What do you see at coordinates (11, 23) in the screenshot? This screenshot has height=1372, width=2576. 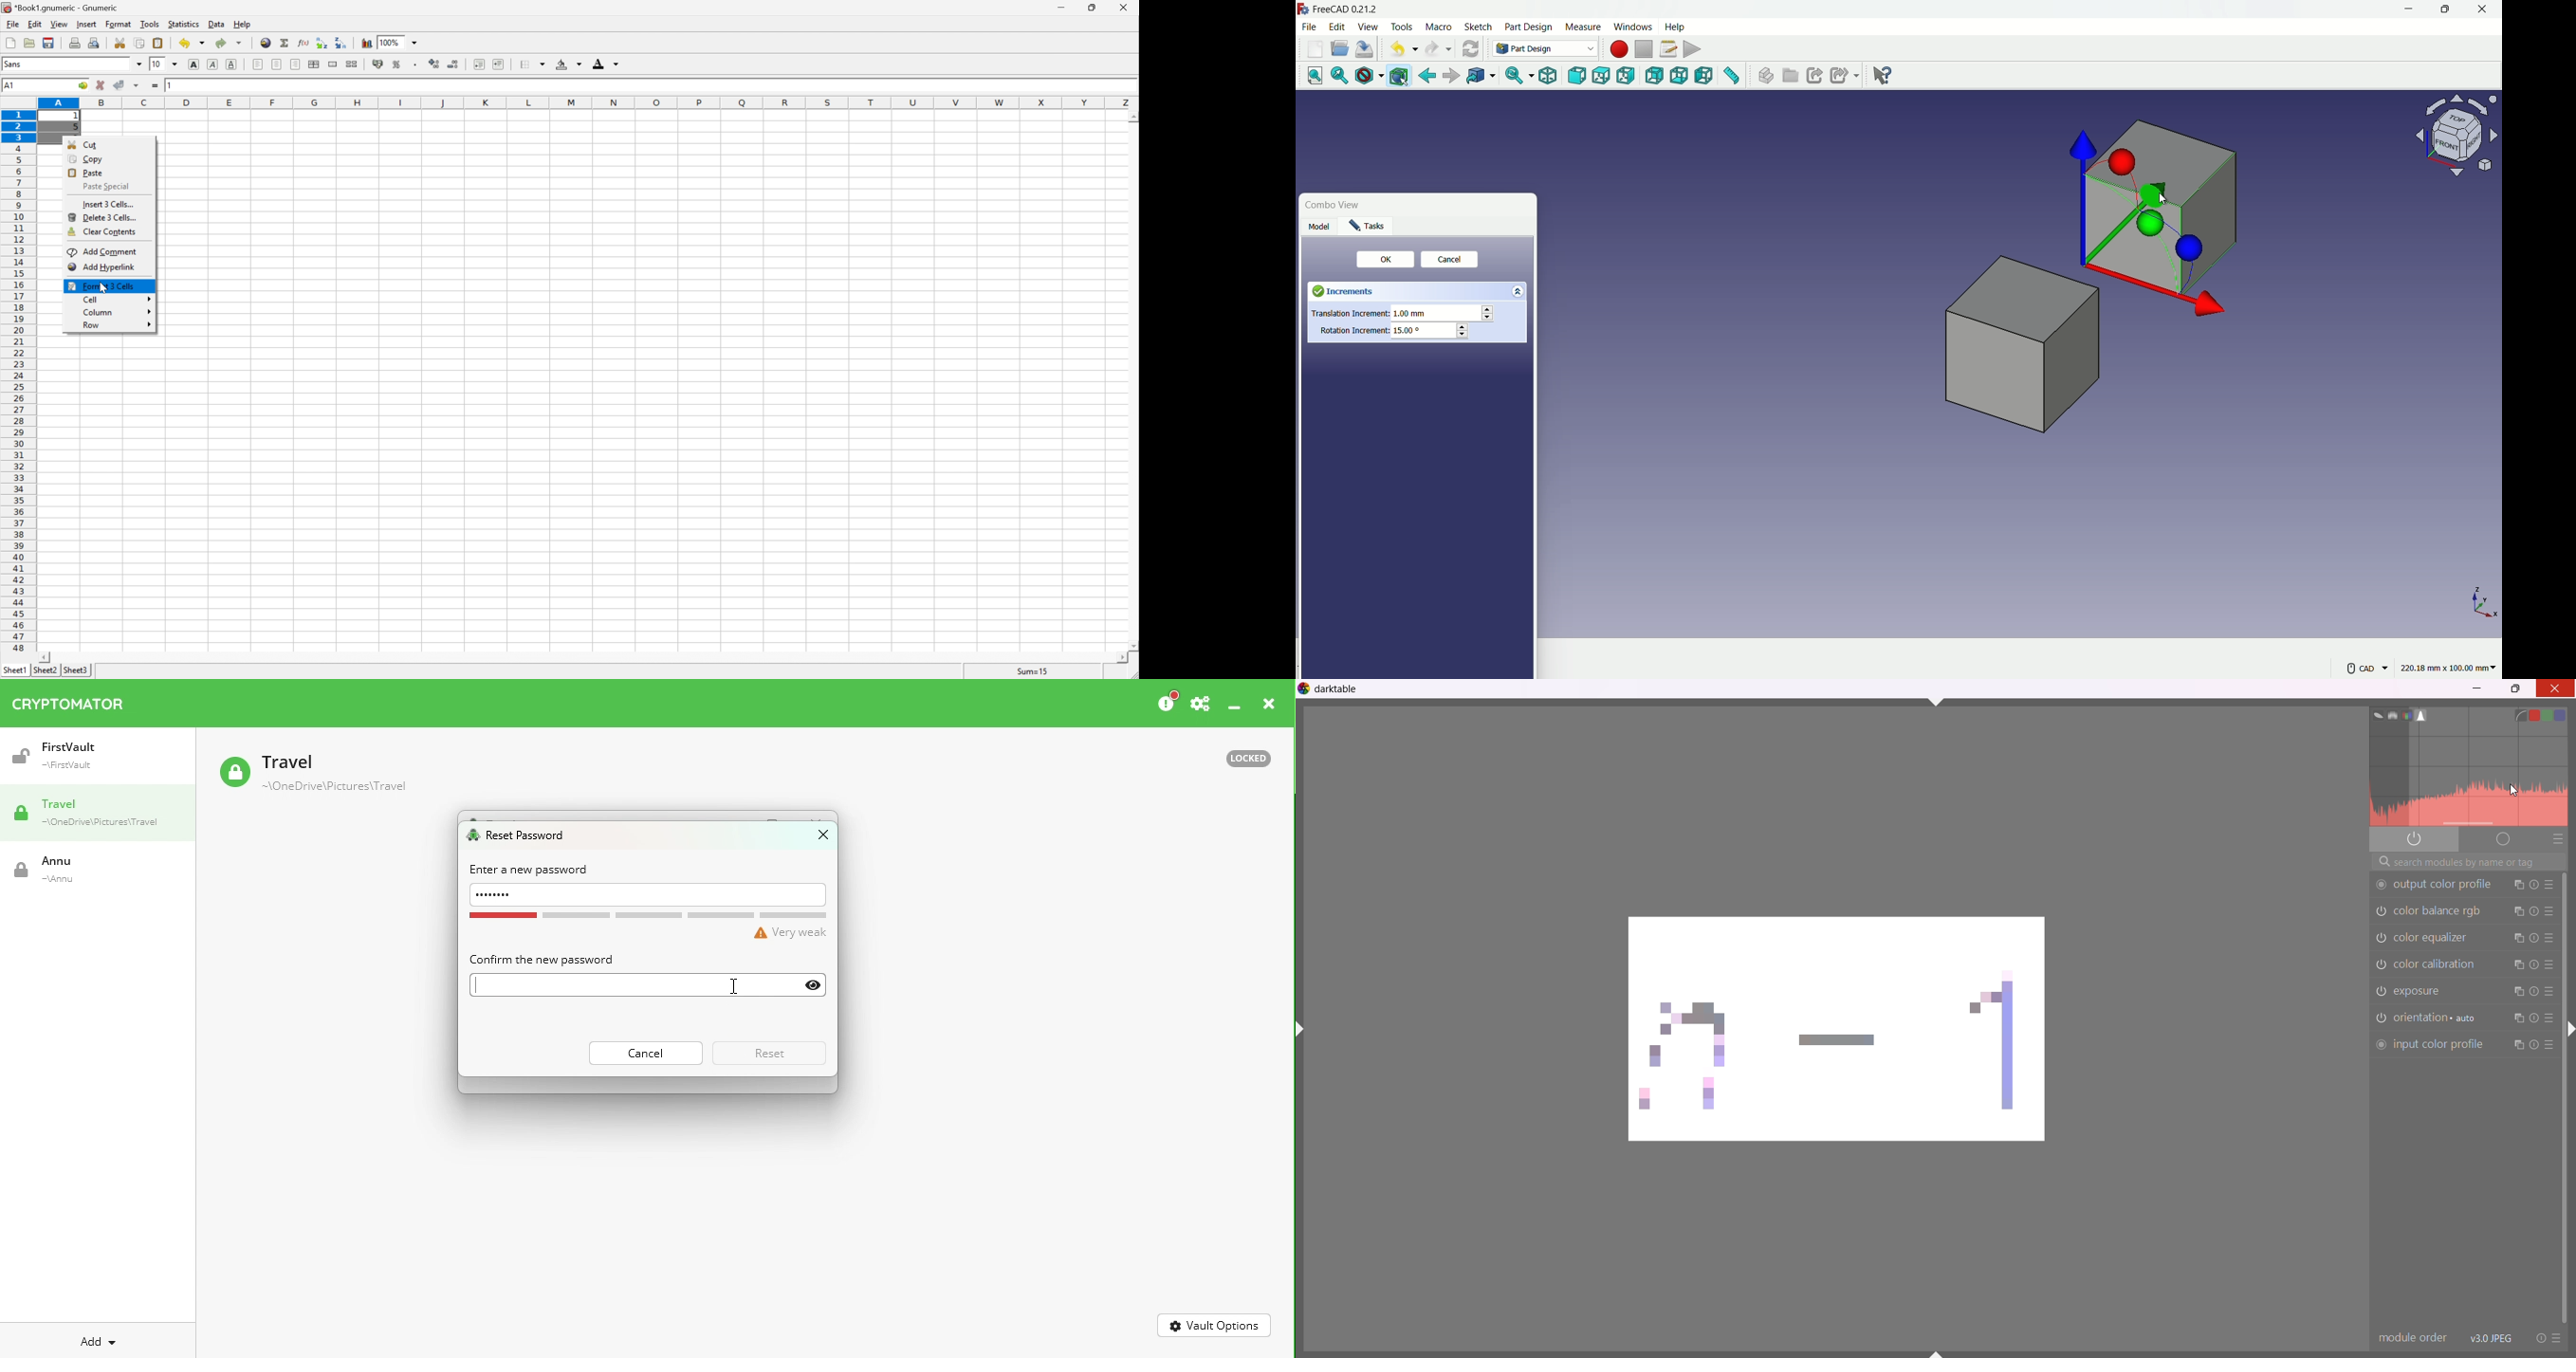 I see `file` at bounding box center [11, 23].